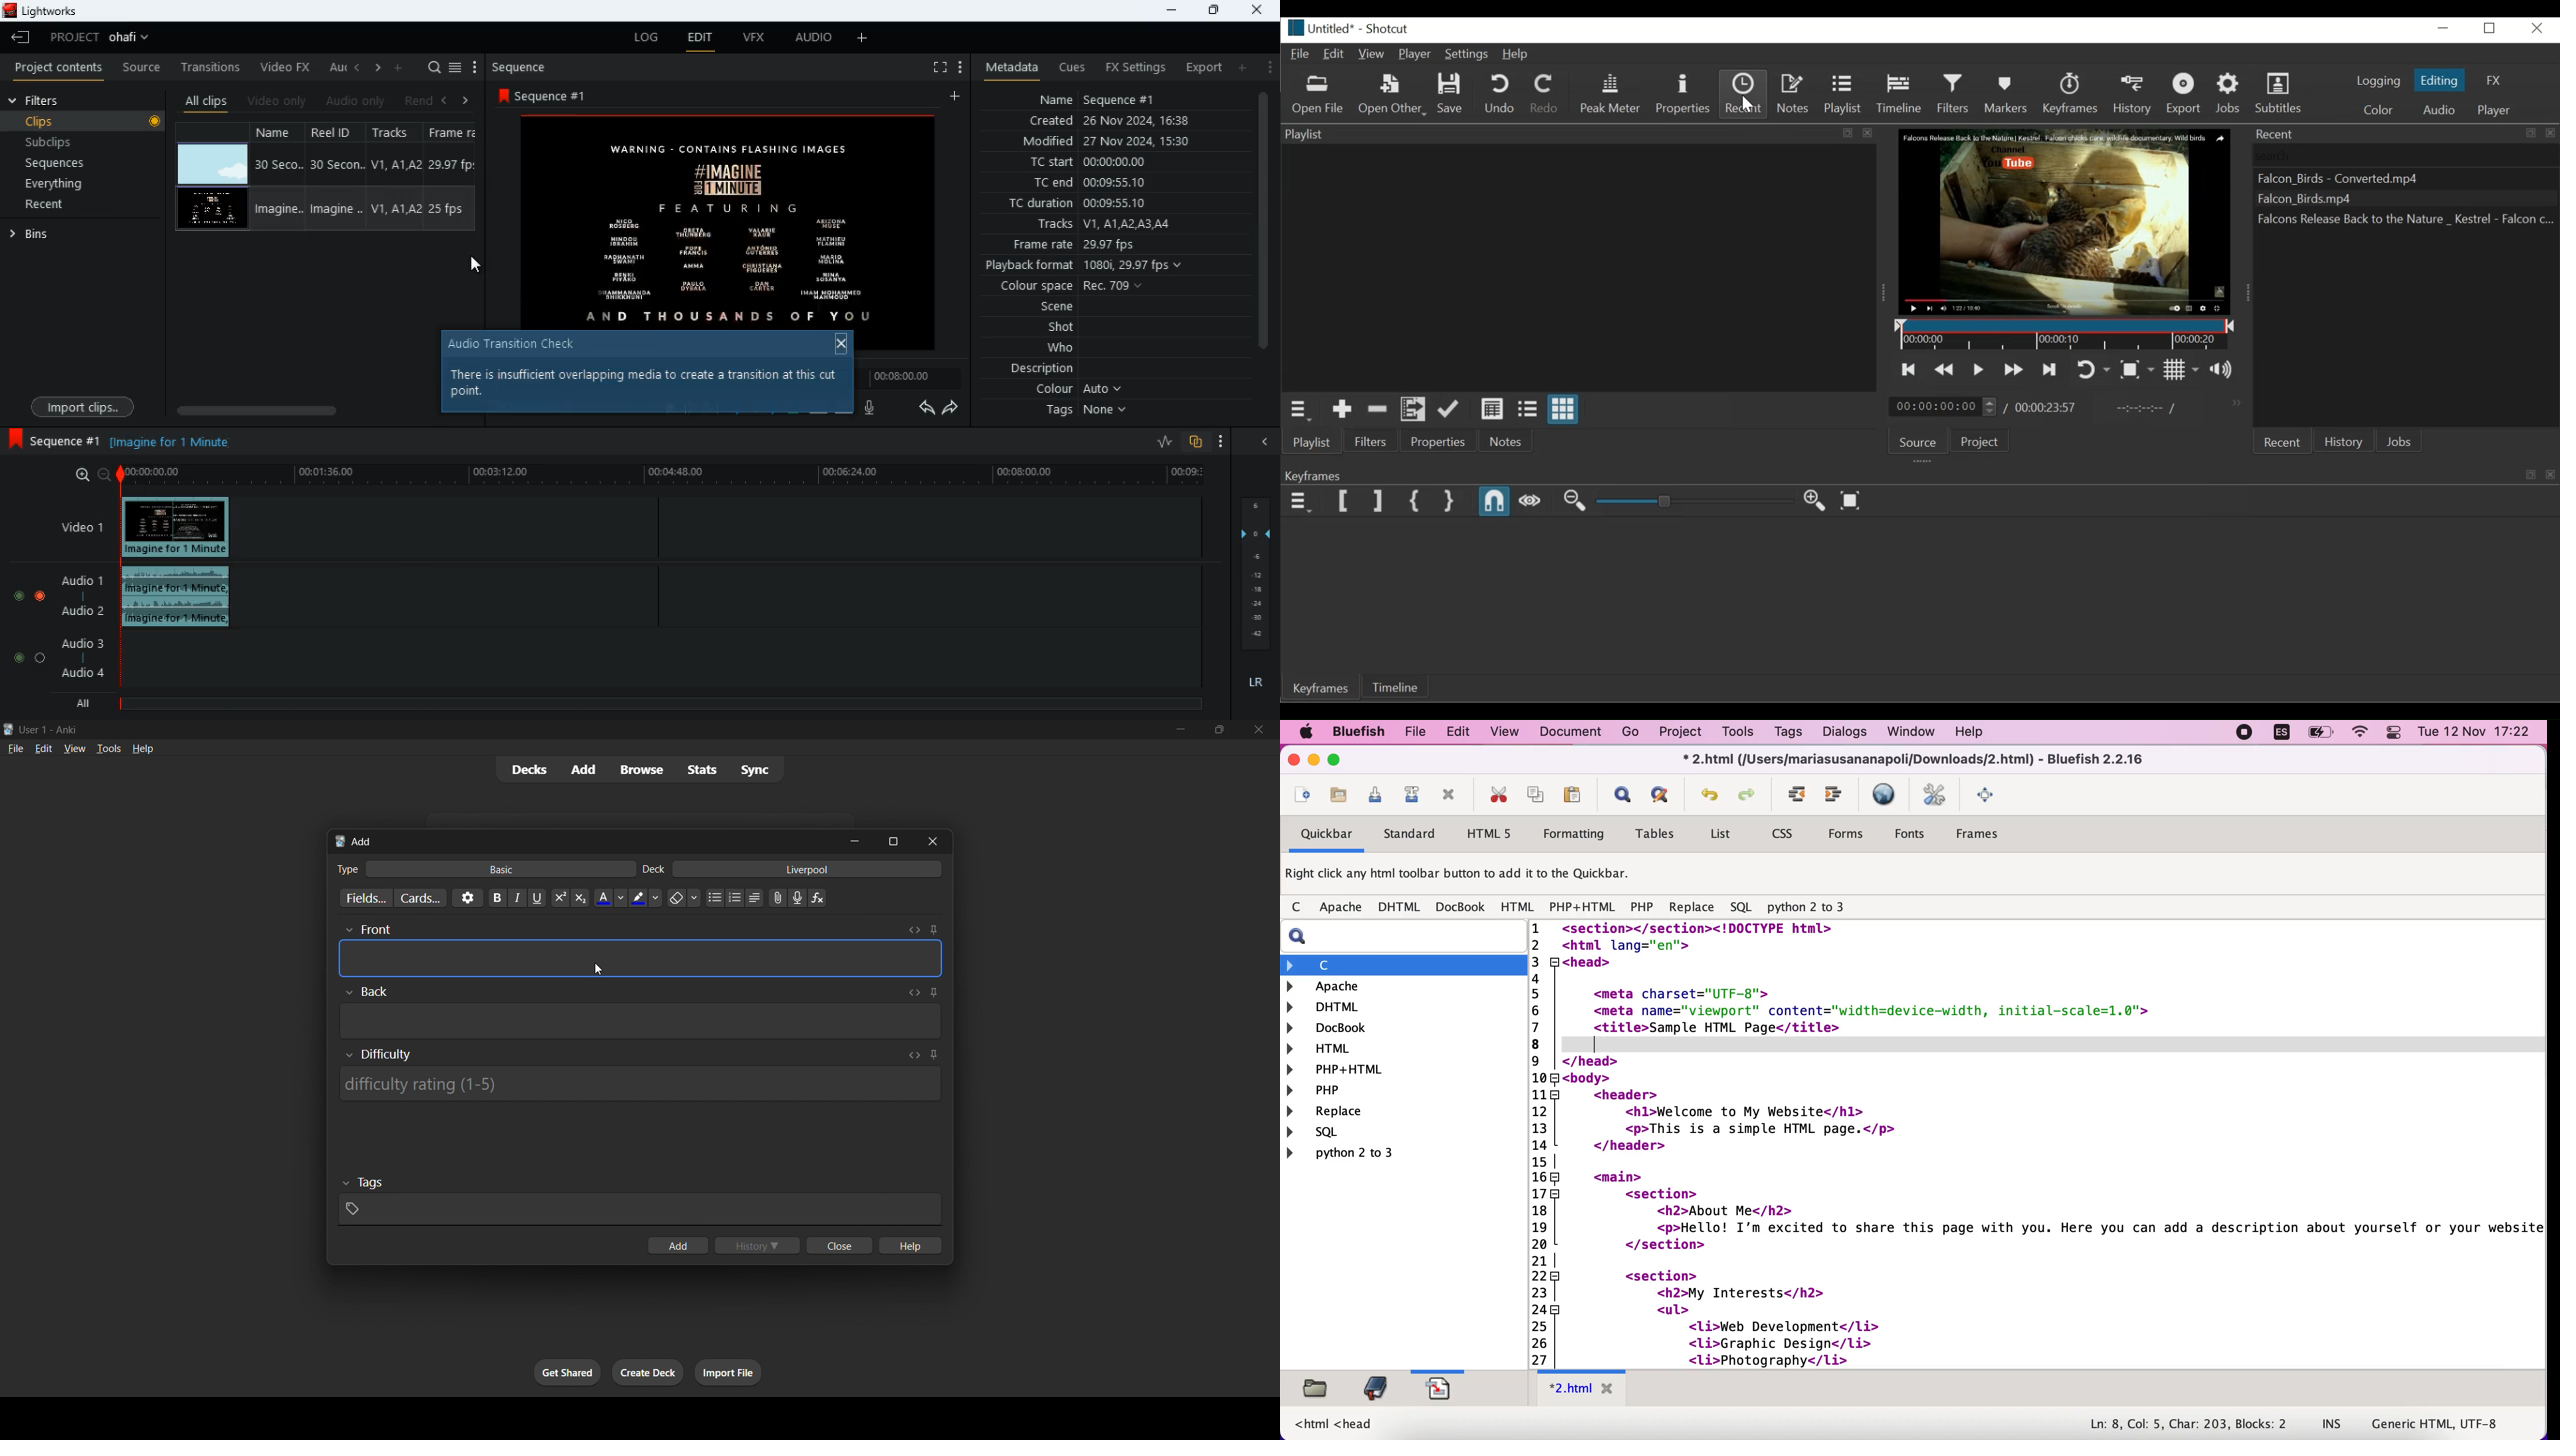 This screenshot has height=1456, width=2576. I want to click on real id, so click(338, 132).